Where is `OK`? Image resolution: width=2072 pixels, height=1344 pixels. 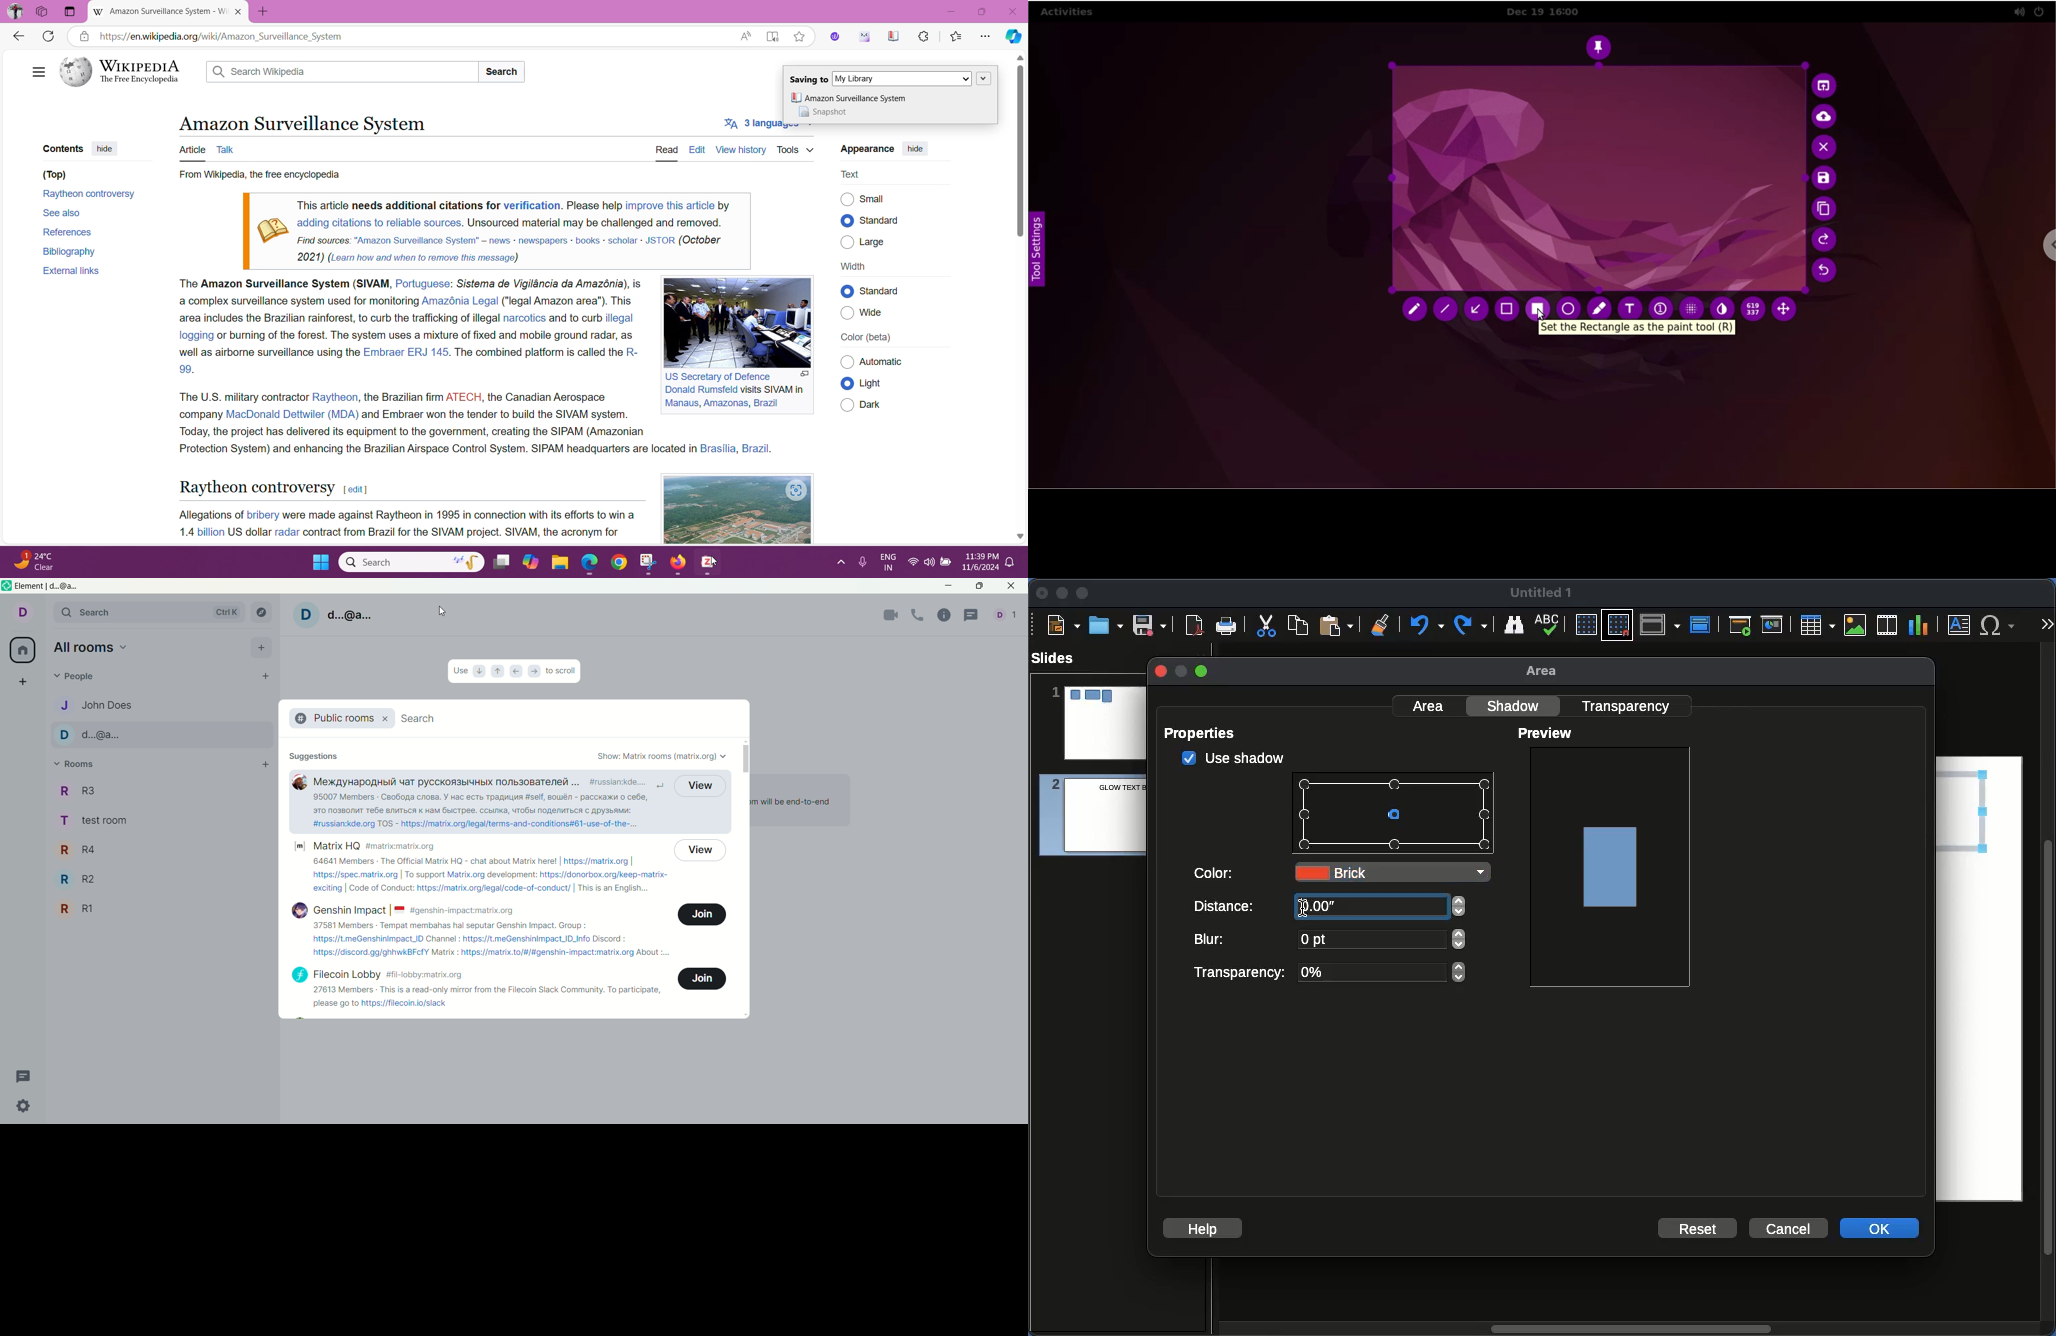 OK is located at coordinates (1881, 1227).